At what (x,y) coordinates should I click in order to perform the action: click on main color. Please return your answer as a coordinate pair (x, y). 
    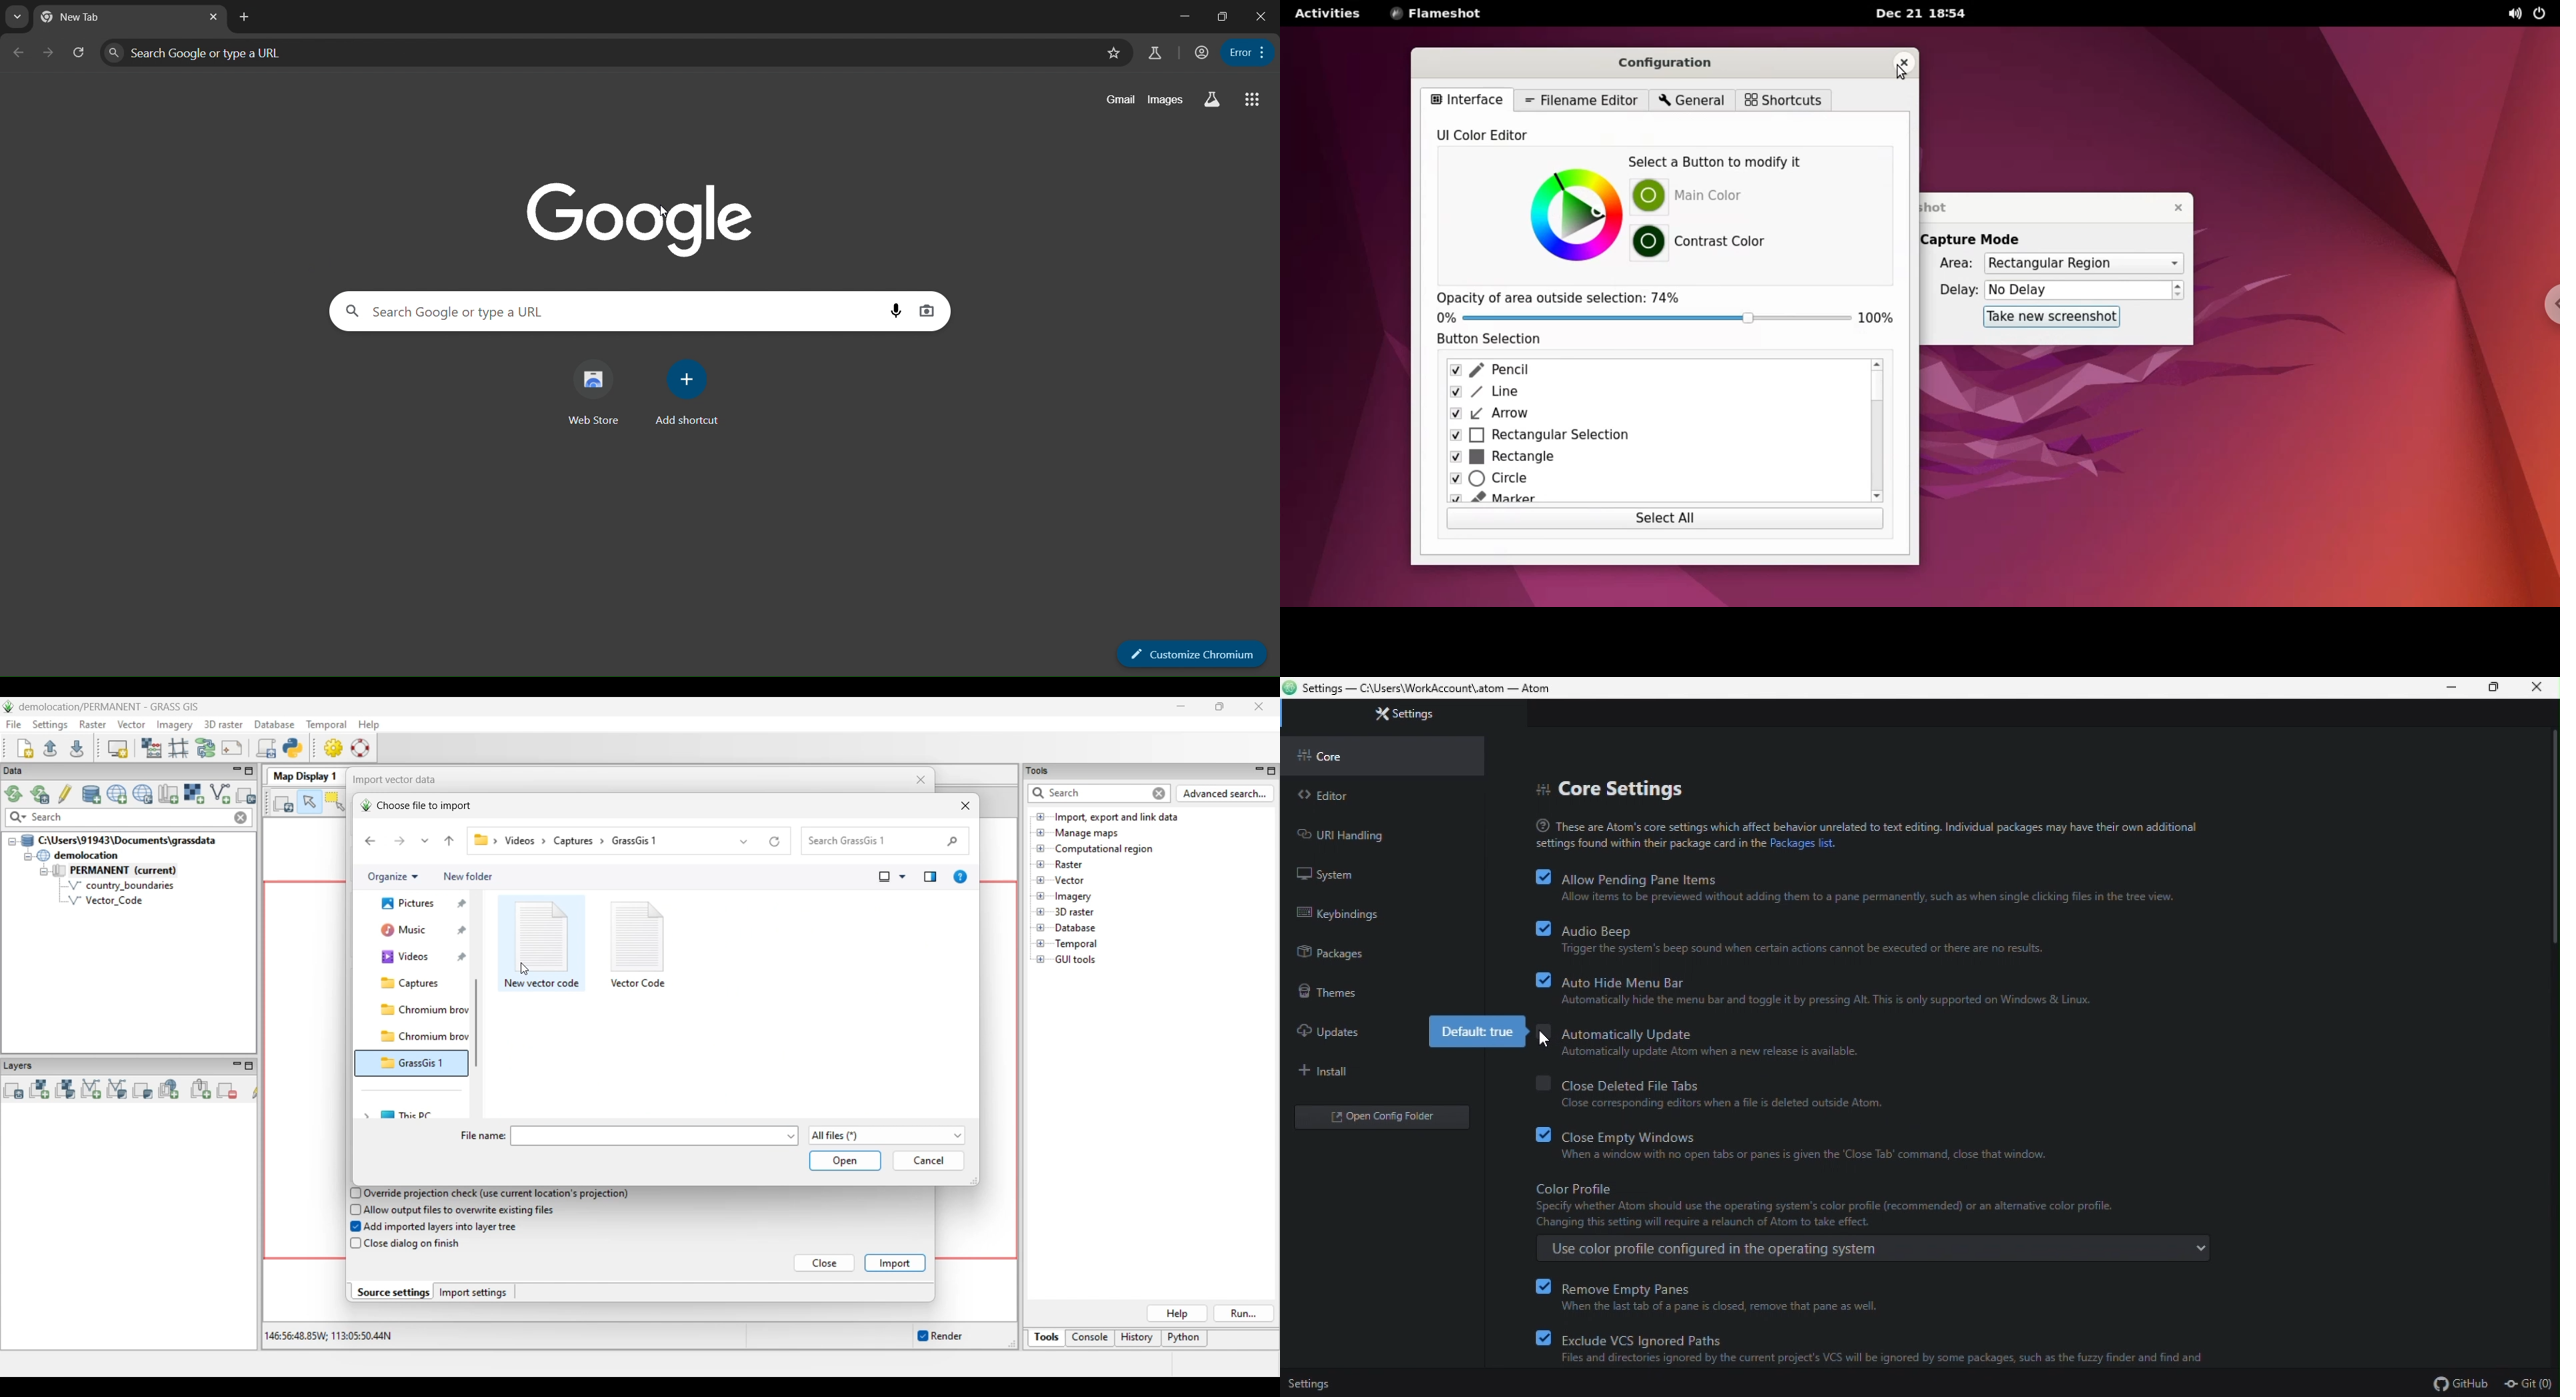
    Looking at the image, I should click on (1725, 194).